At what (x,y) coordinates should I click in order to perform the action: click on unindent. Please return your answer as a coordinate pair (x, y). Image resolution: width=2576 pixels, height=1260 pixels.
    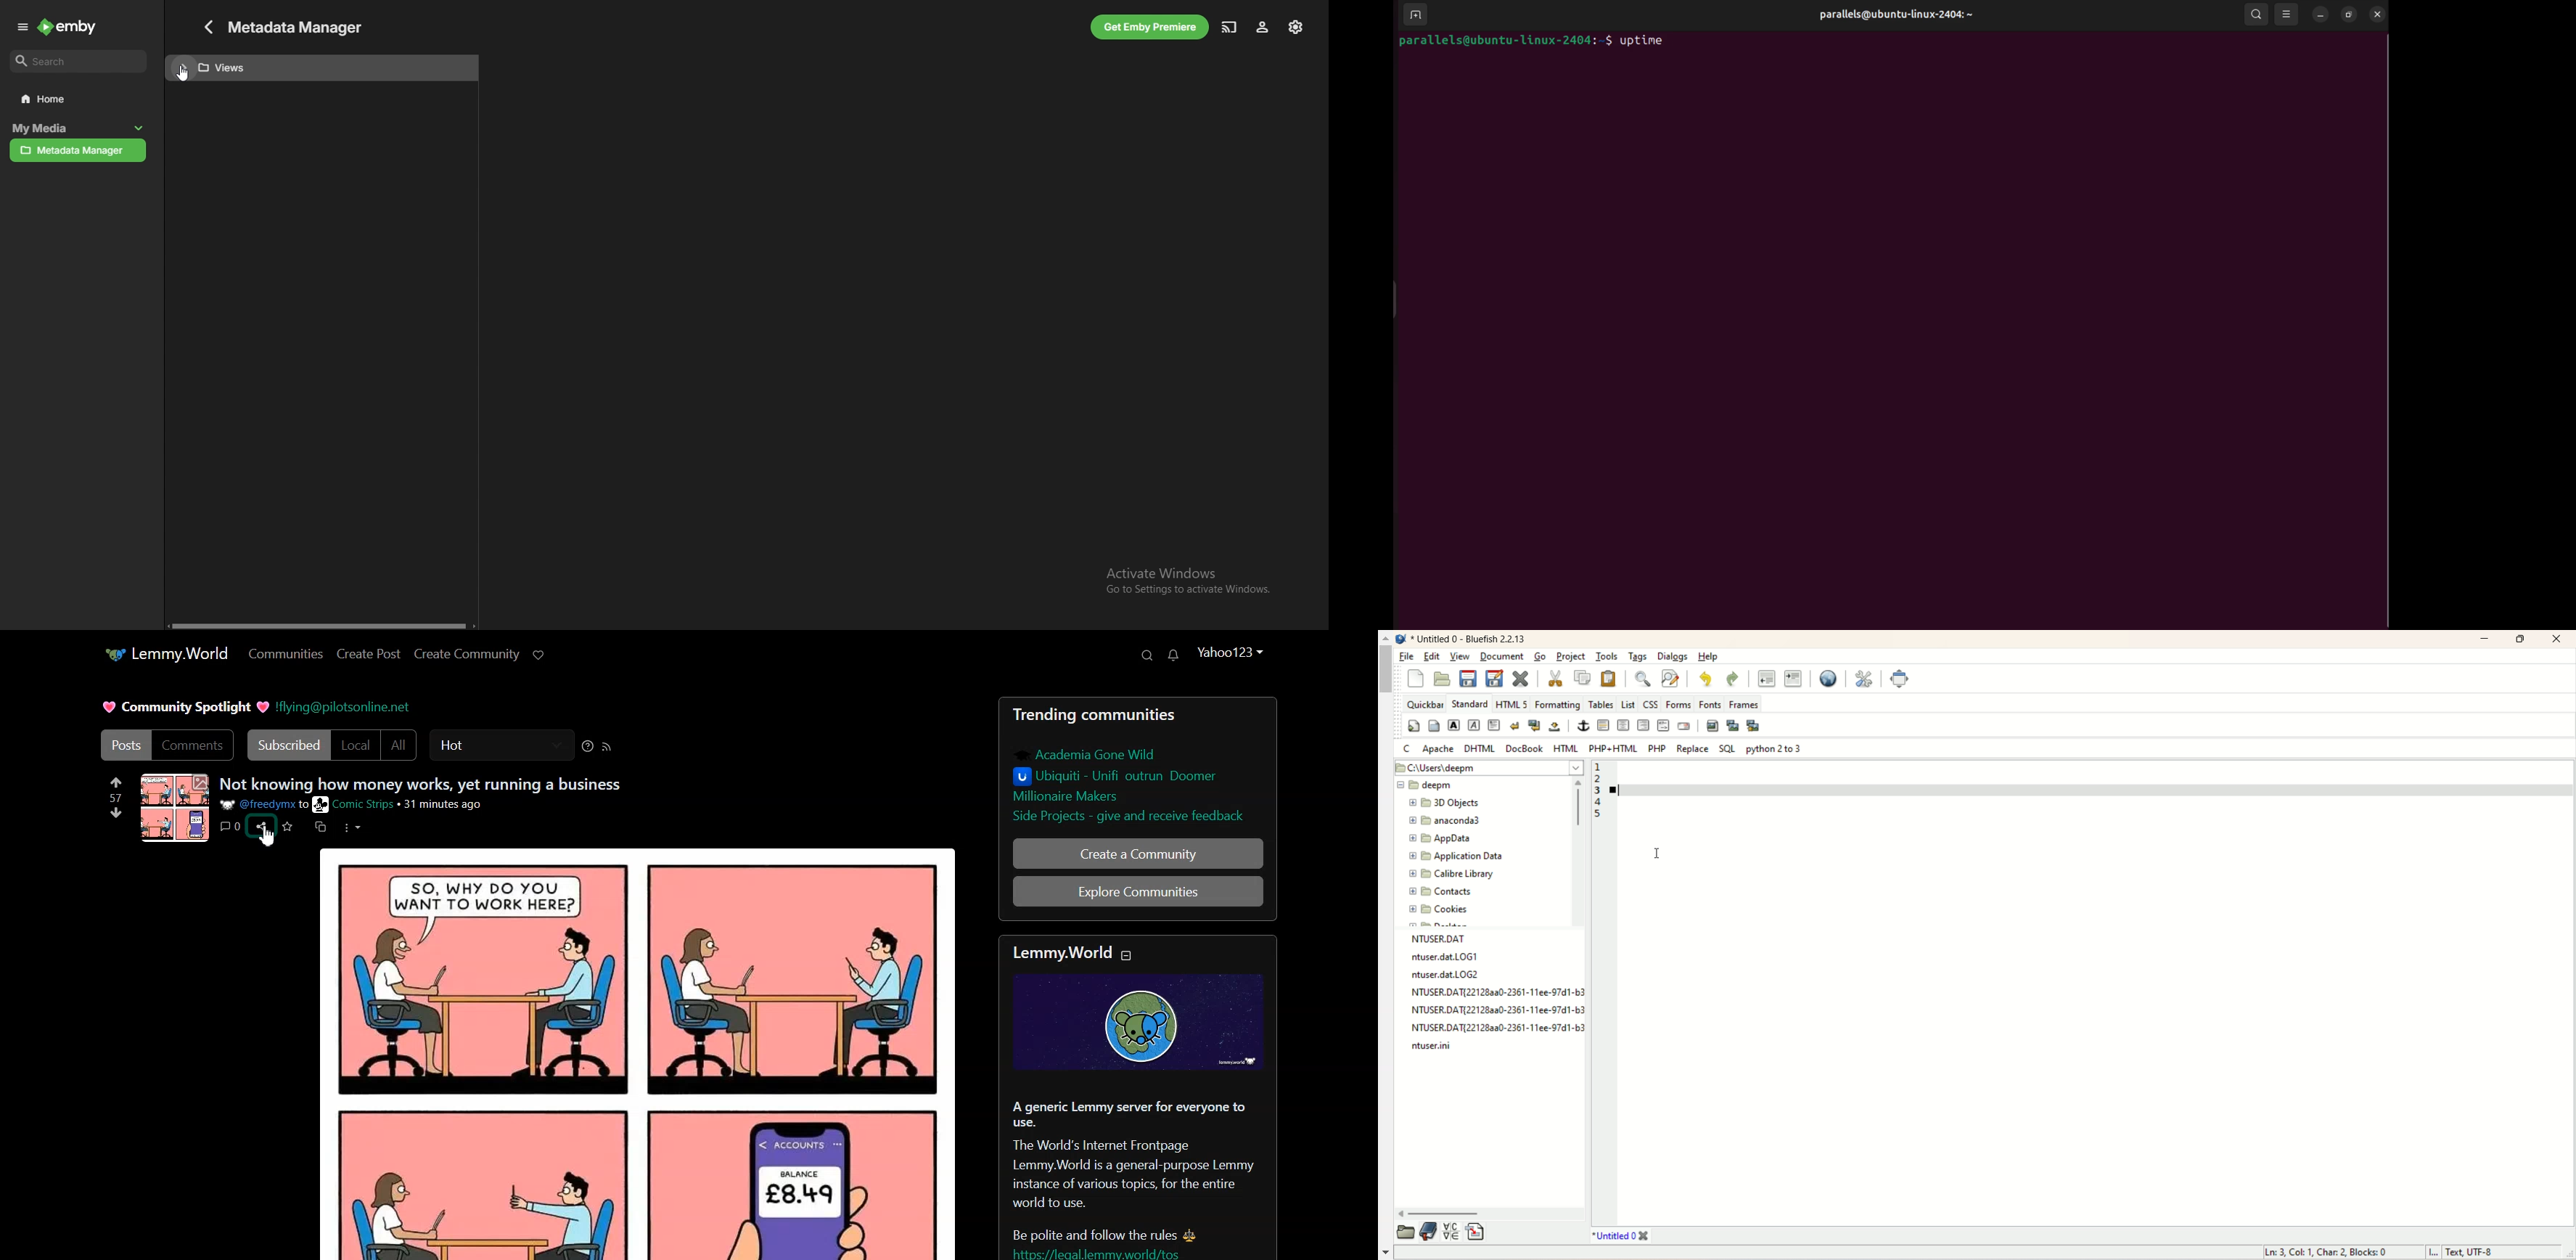
    Looking at the image, I should click on (1764, 679).